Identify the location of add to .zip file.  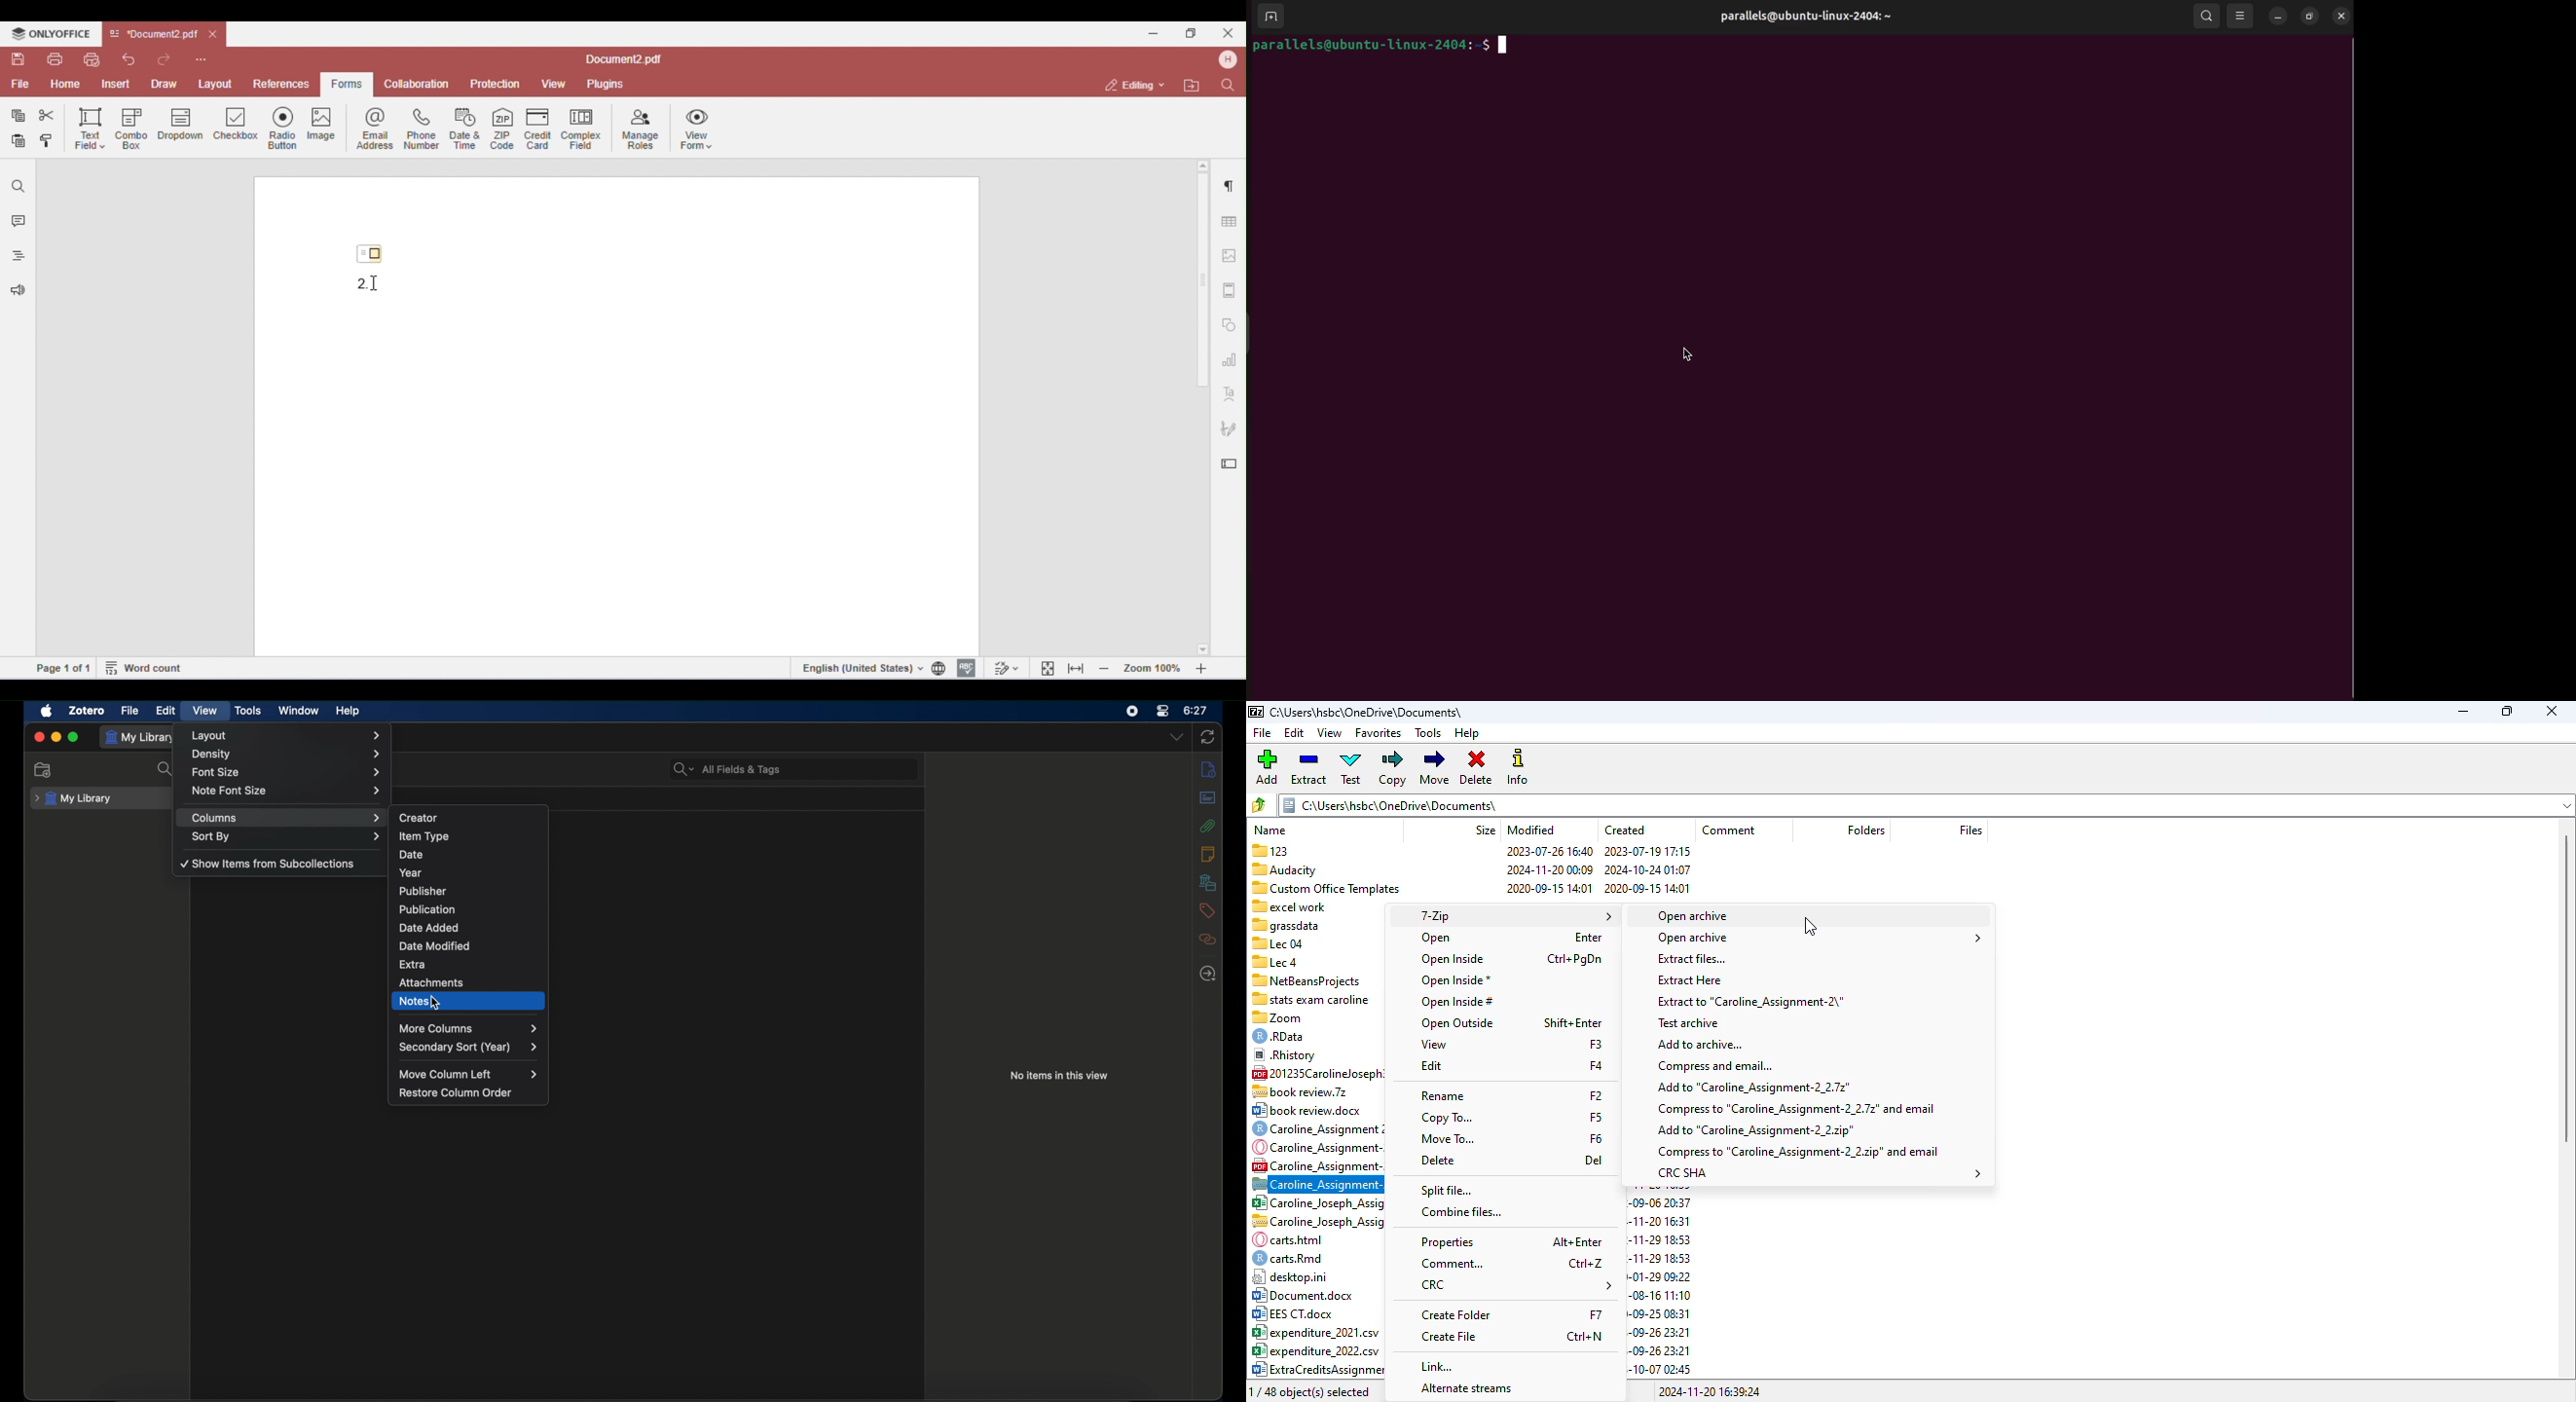
(1755, 1130).